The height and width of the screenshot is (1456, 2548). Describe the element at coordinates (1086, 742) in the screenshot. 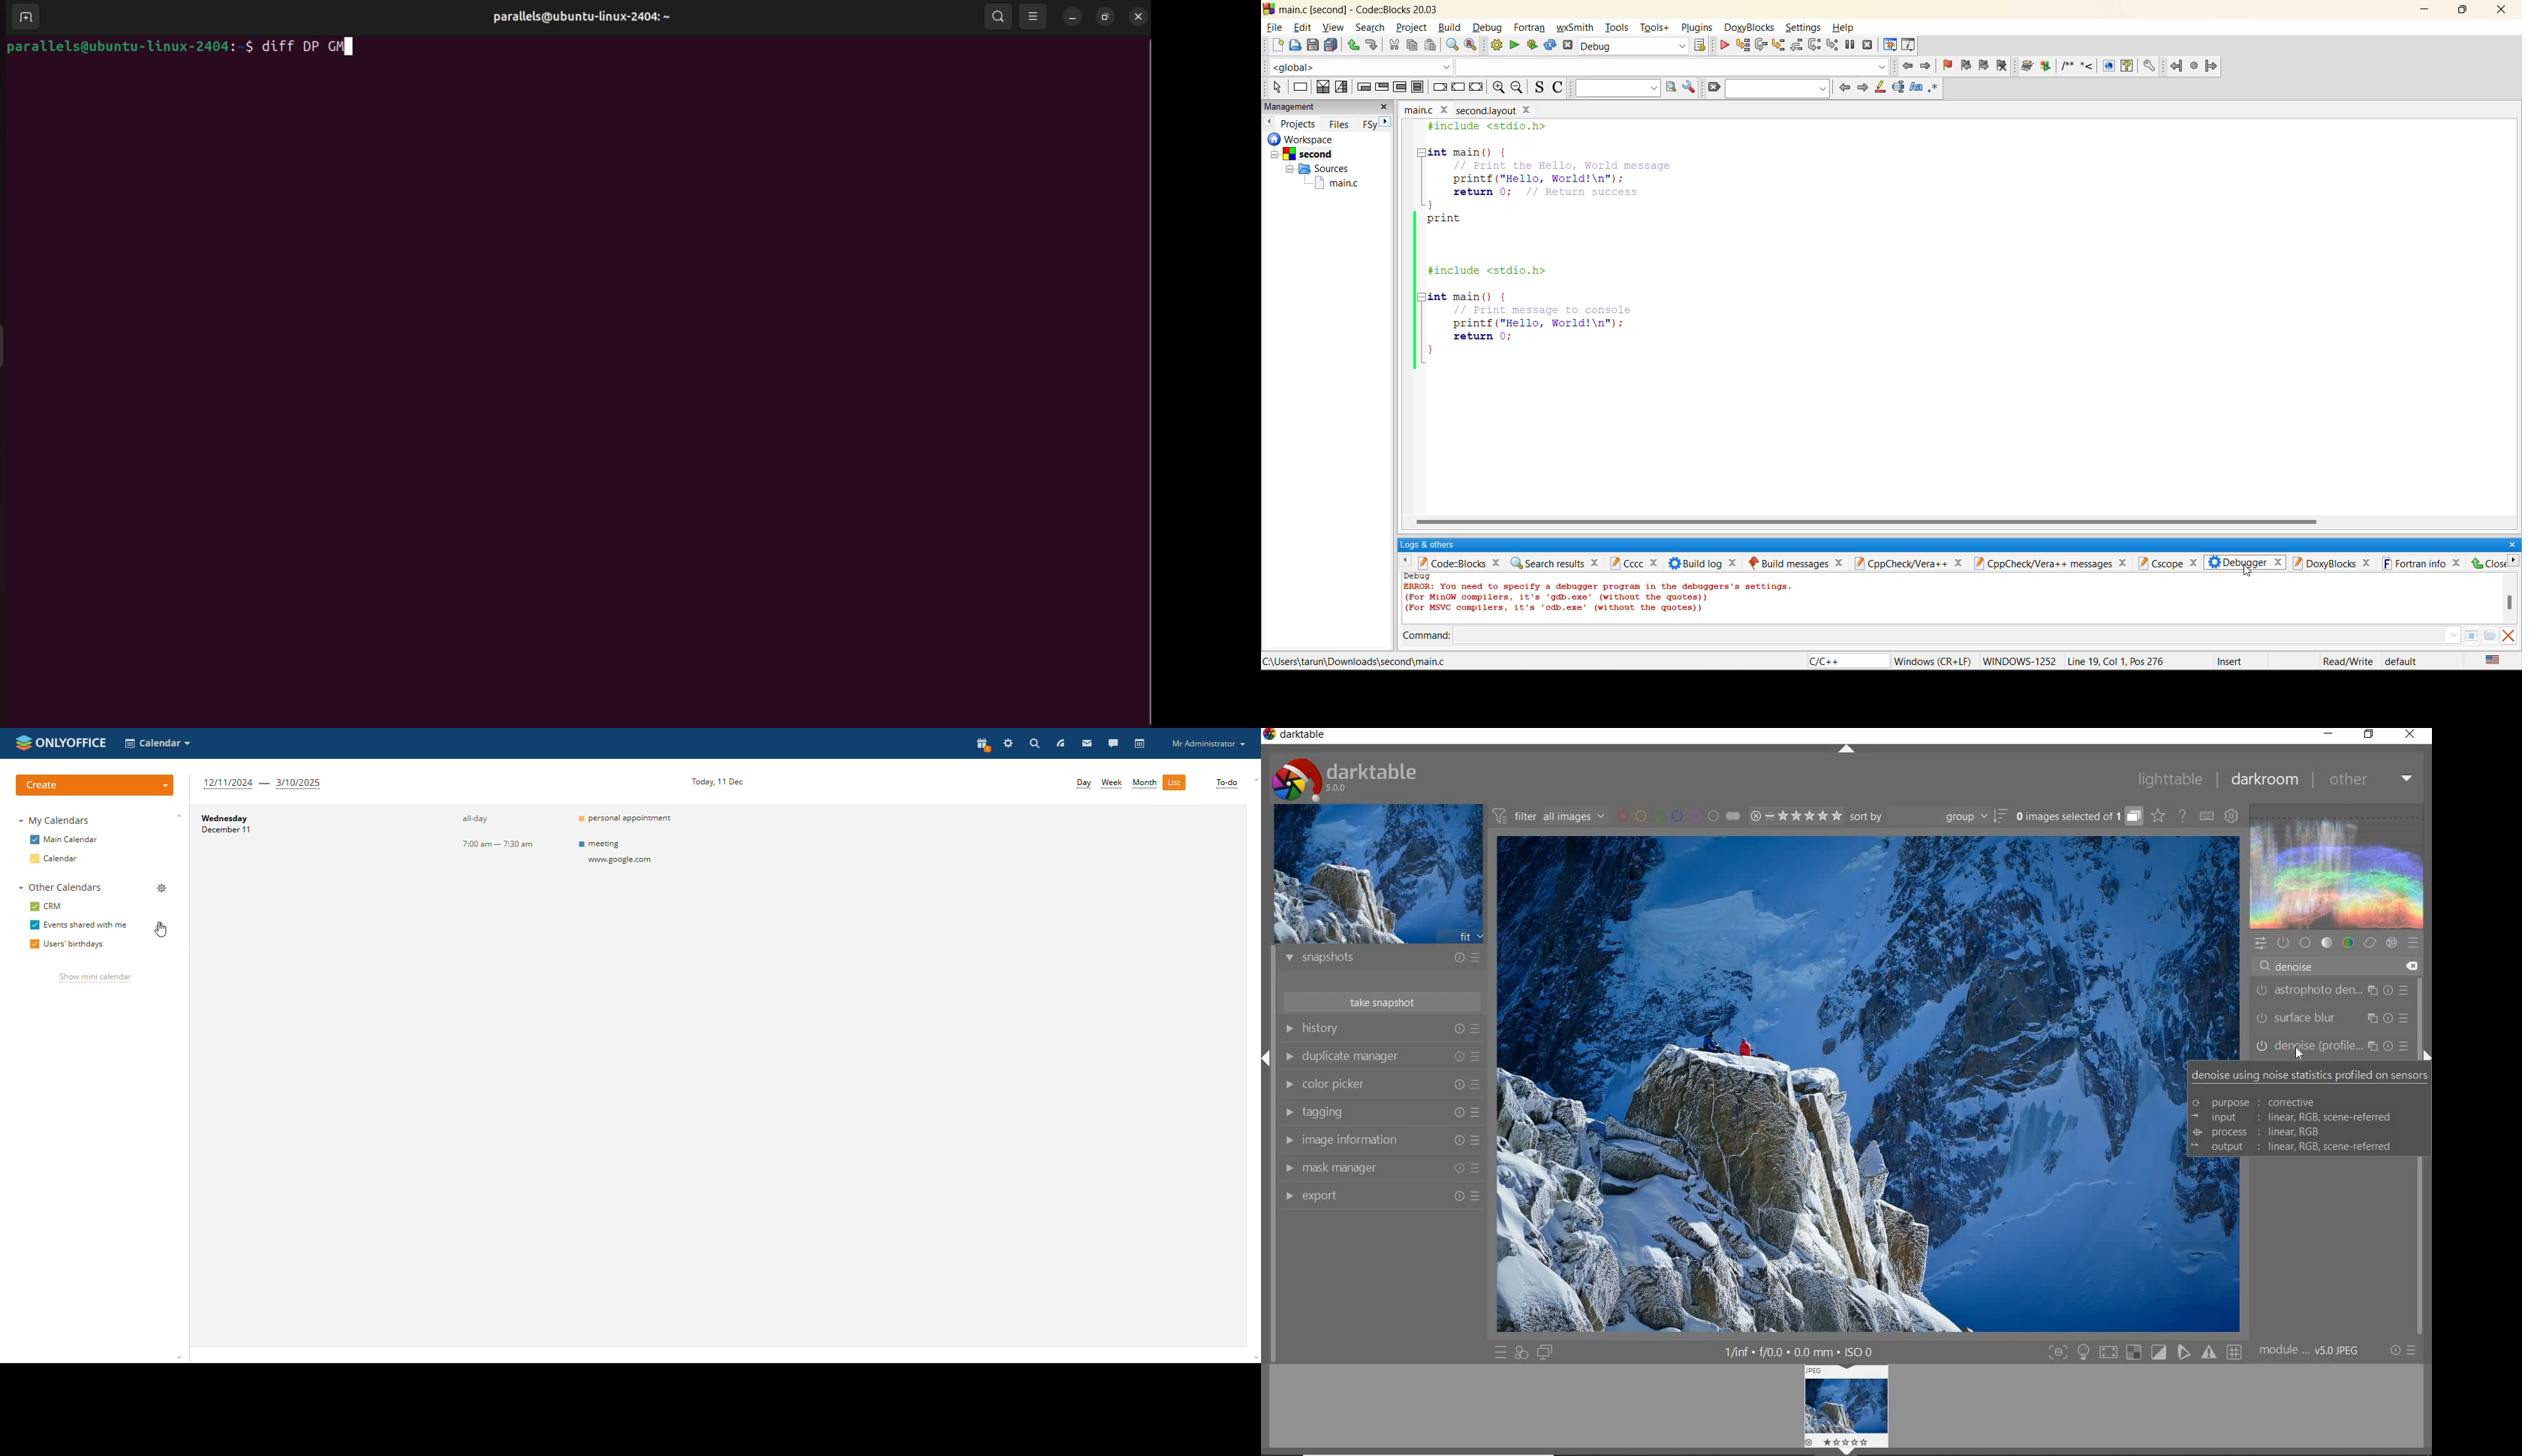

I see `mail` at that location.